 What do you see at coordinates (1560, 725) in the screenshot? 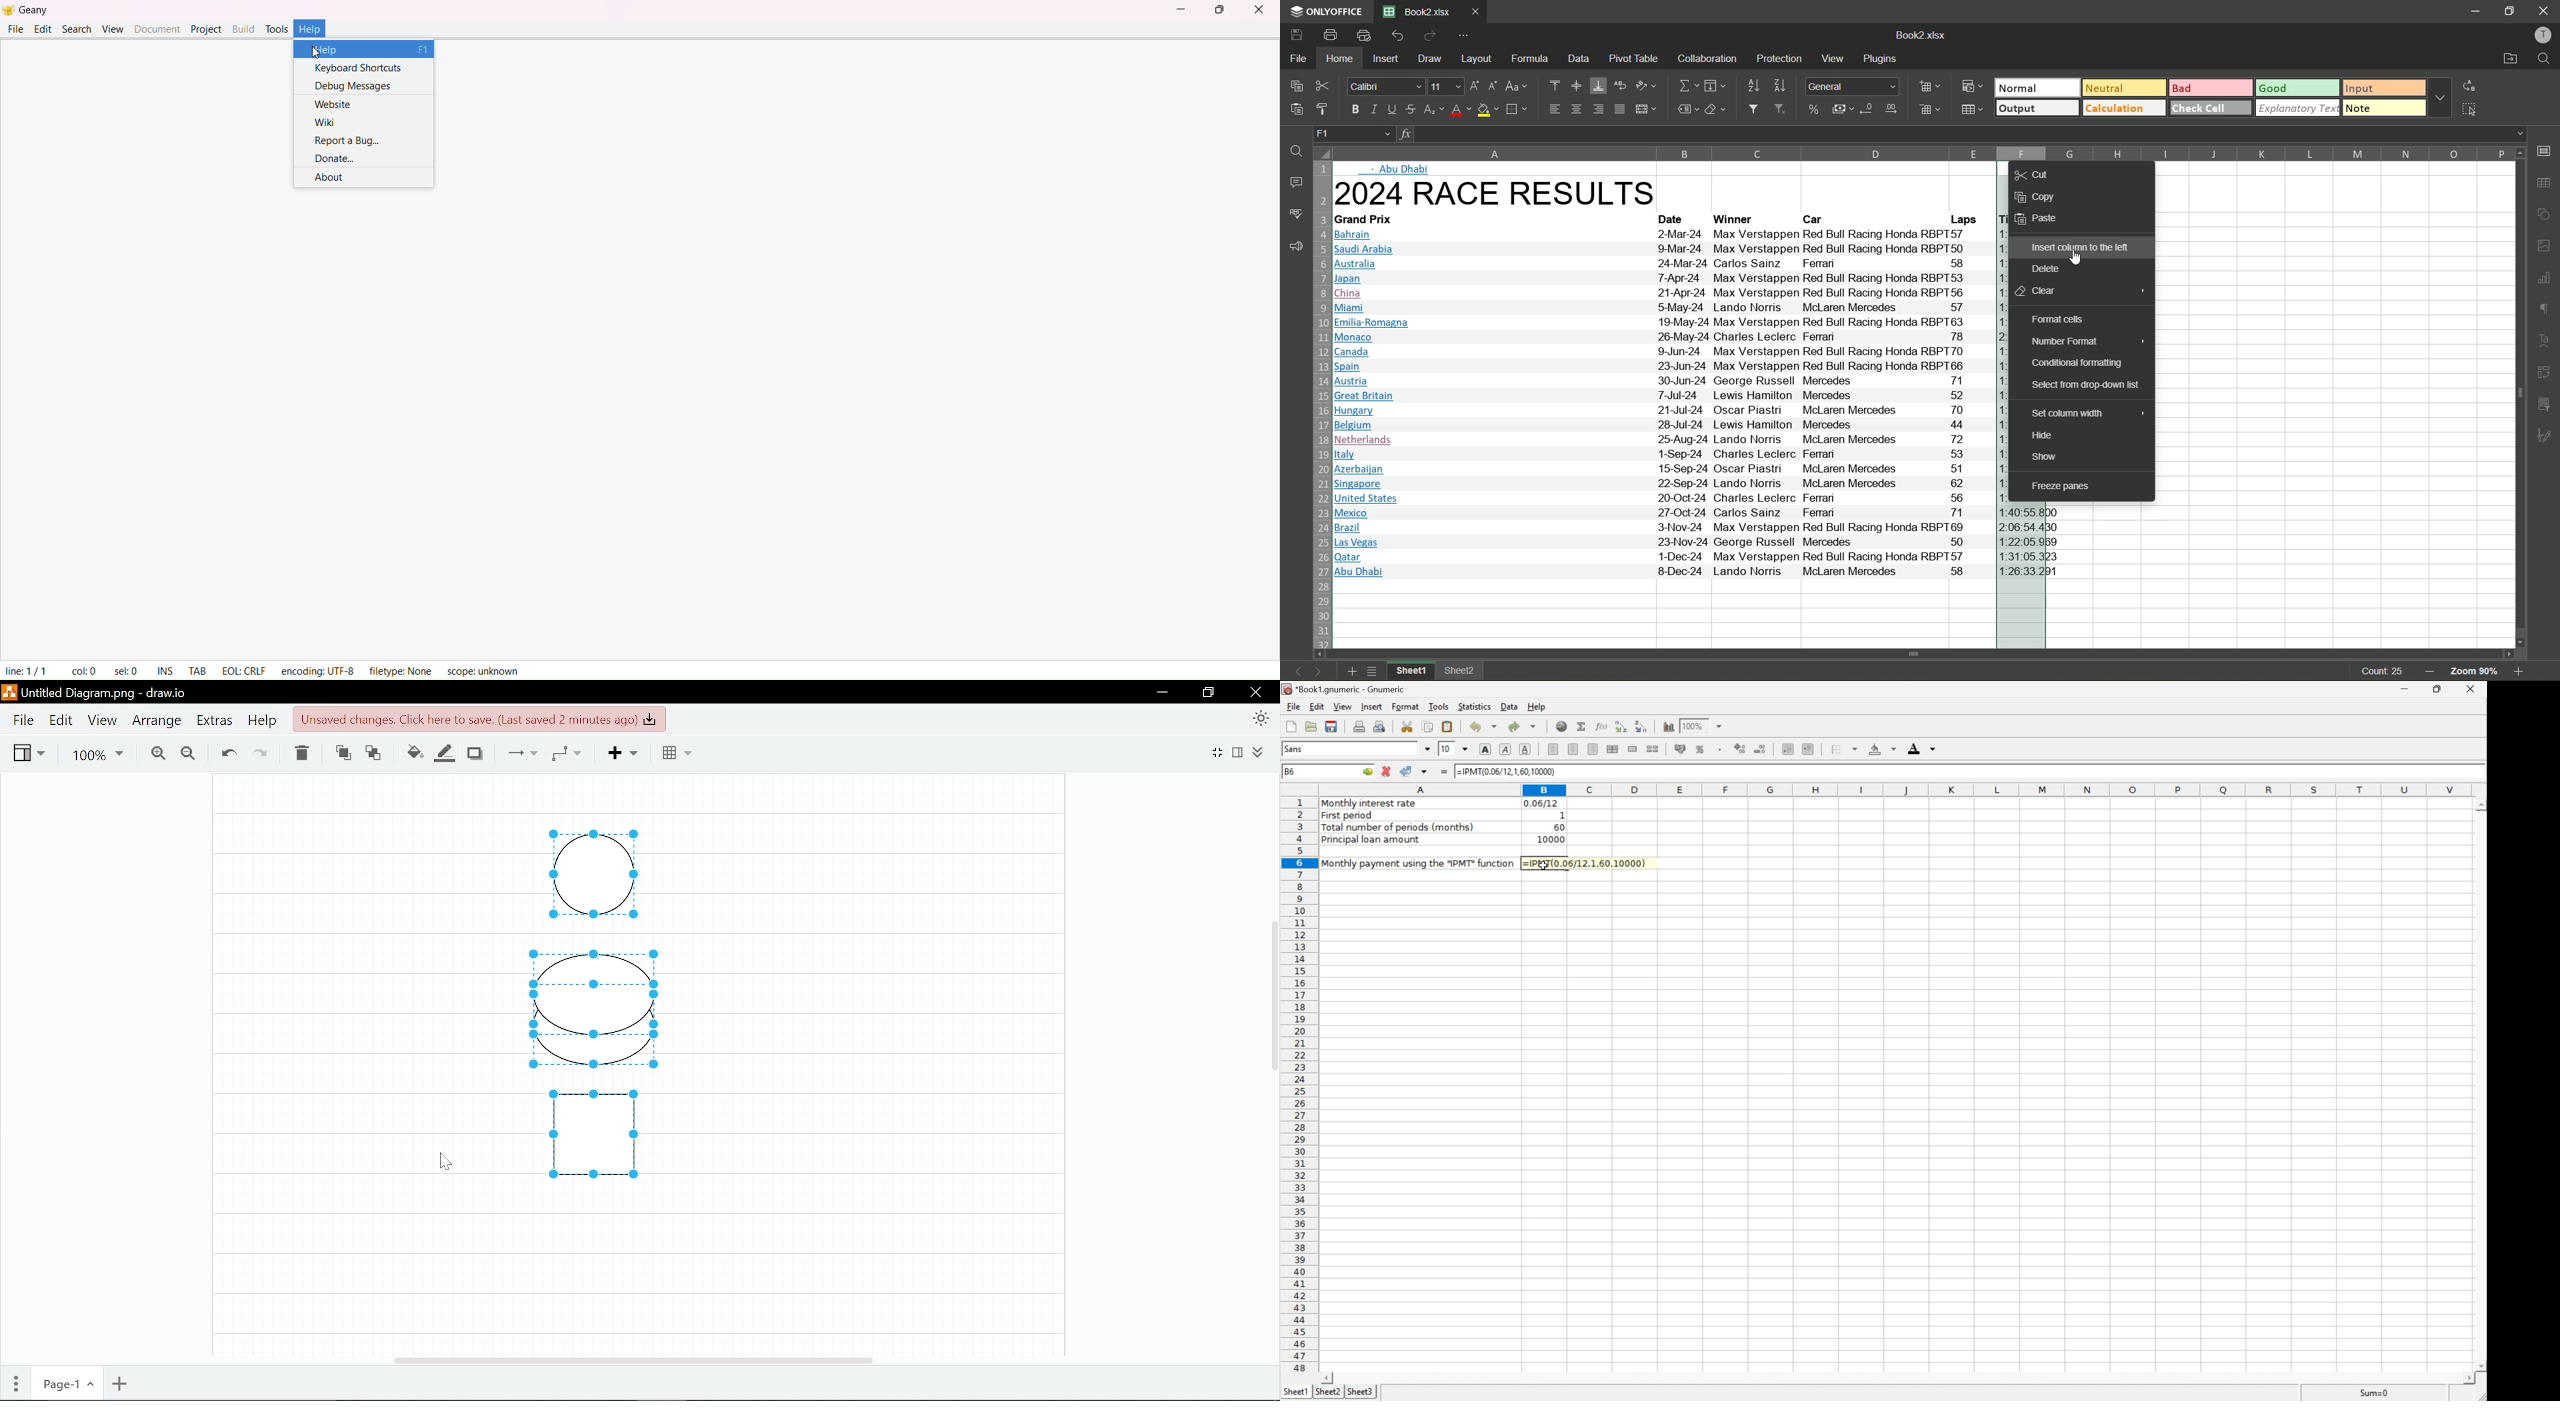
I see `Insert a hyperlink` at bounding box center [1560, 725].